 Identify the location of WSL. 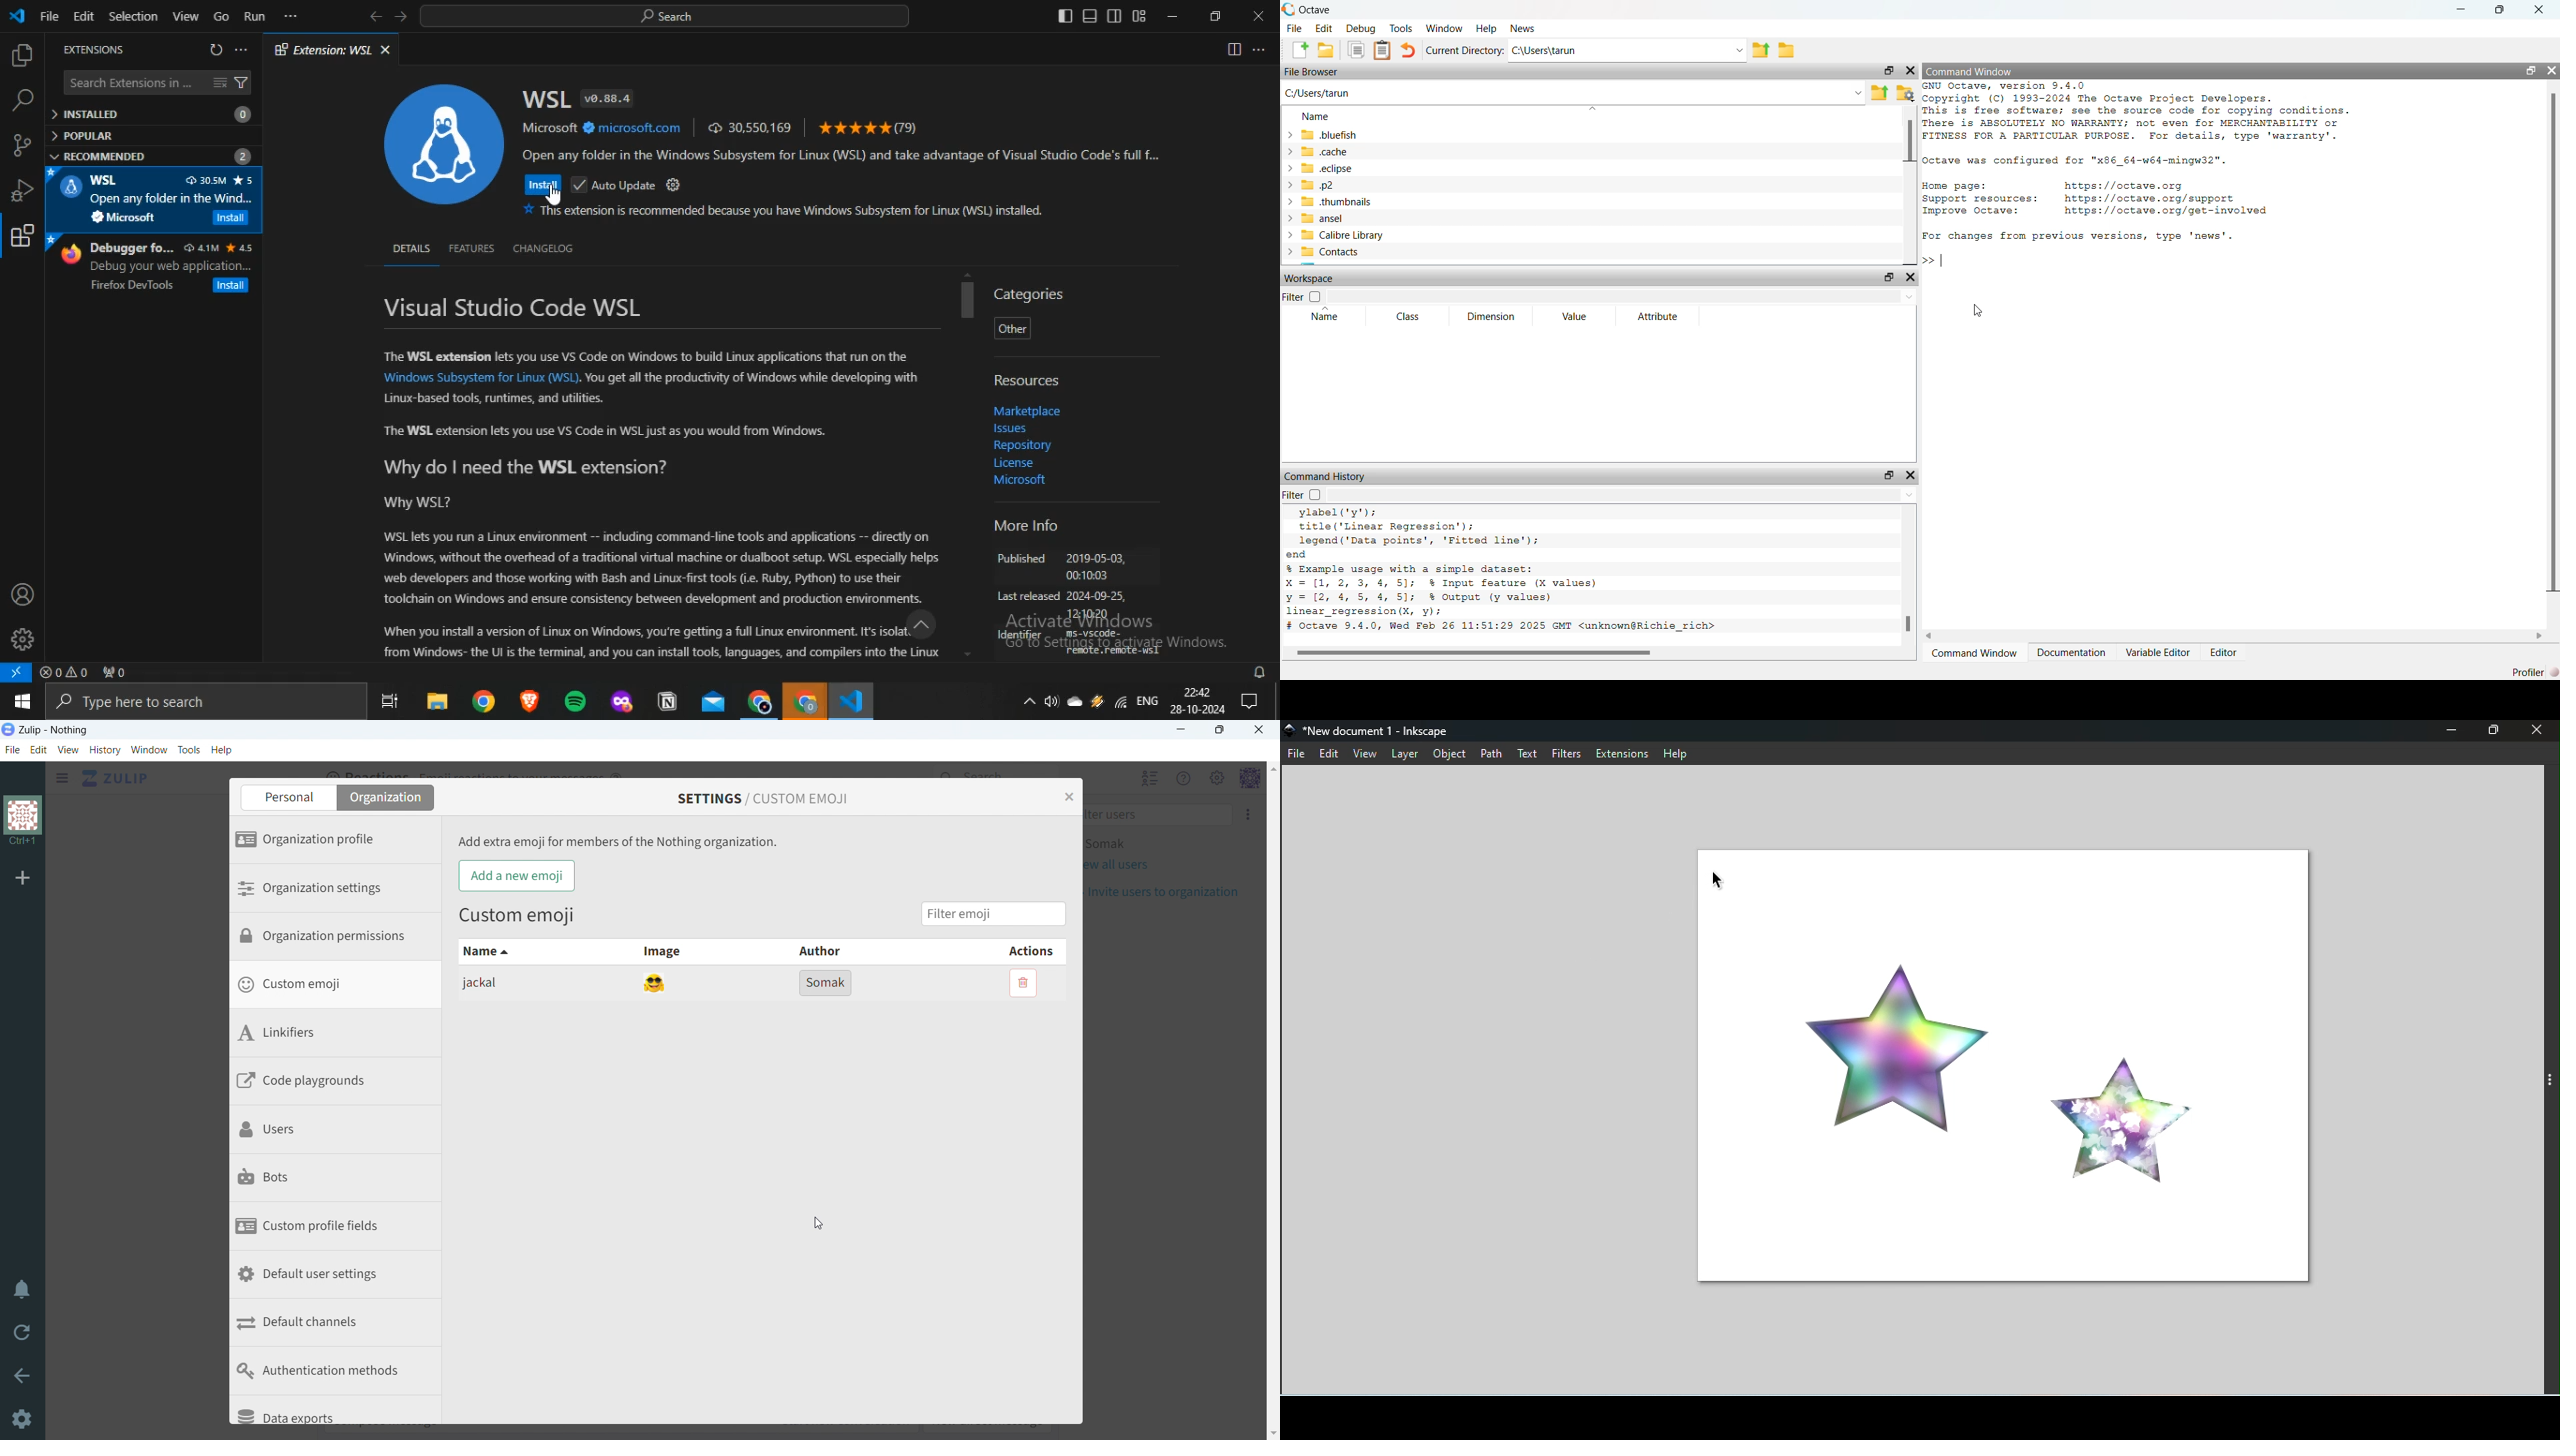
(545, 99).